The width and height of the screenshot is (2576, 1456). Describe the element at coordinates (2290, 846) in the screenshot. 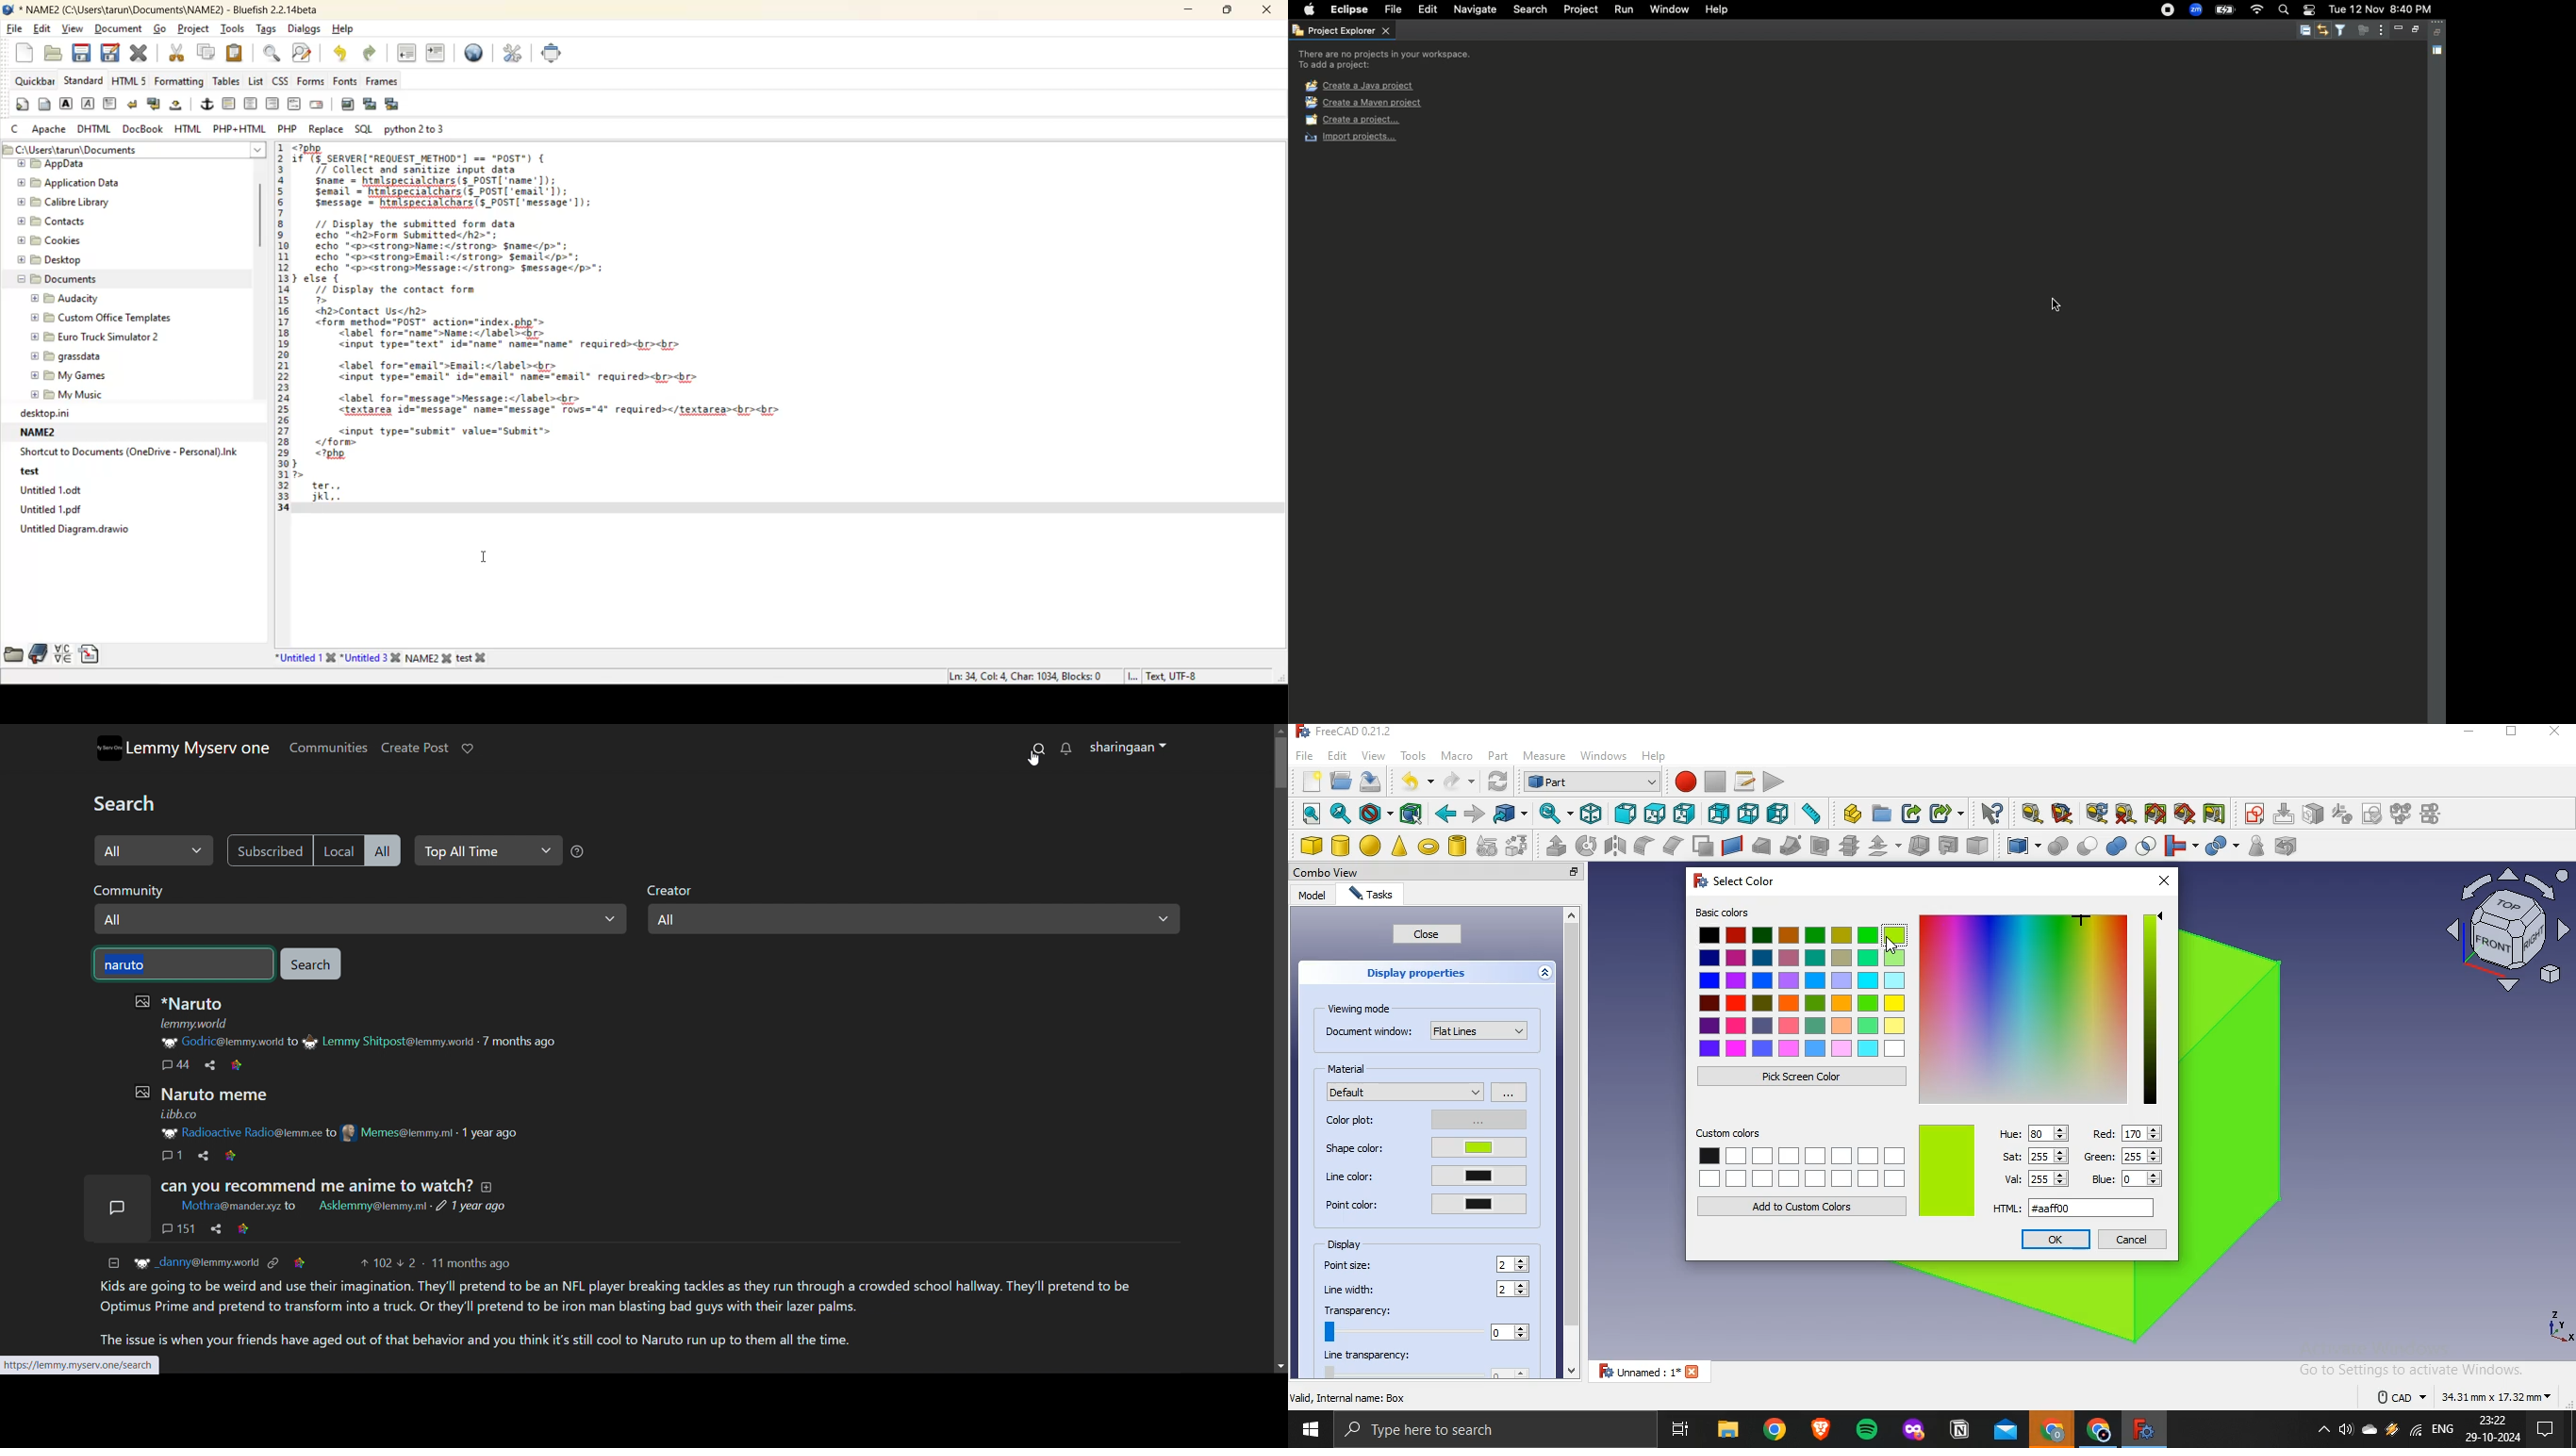

I see `defeaturing` at that location.